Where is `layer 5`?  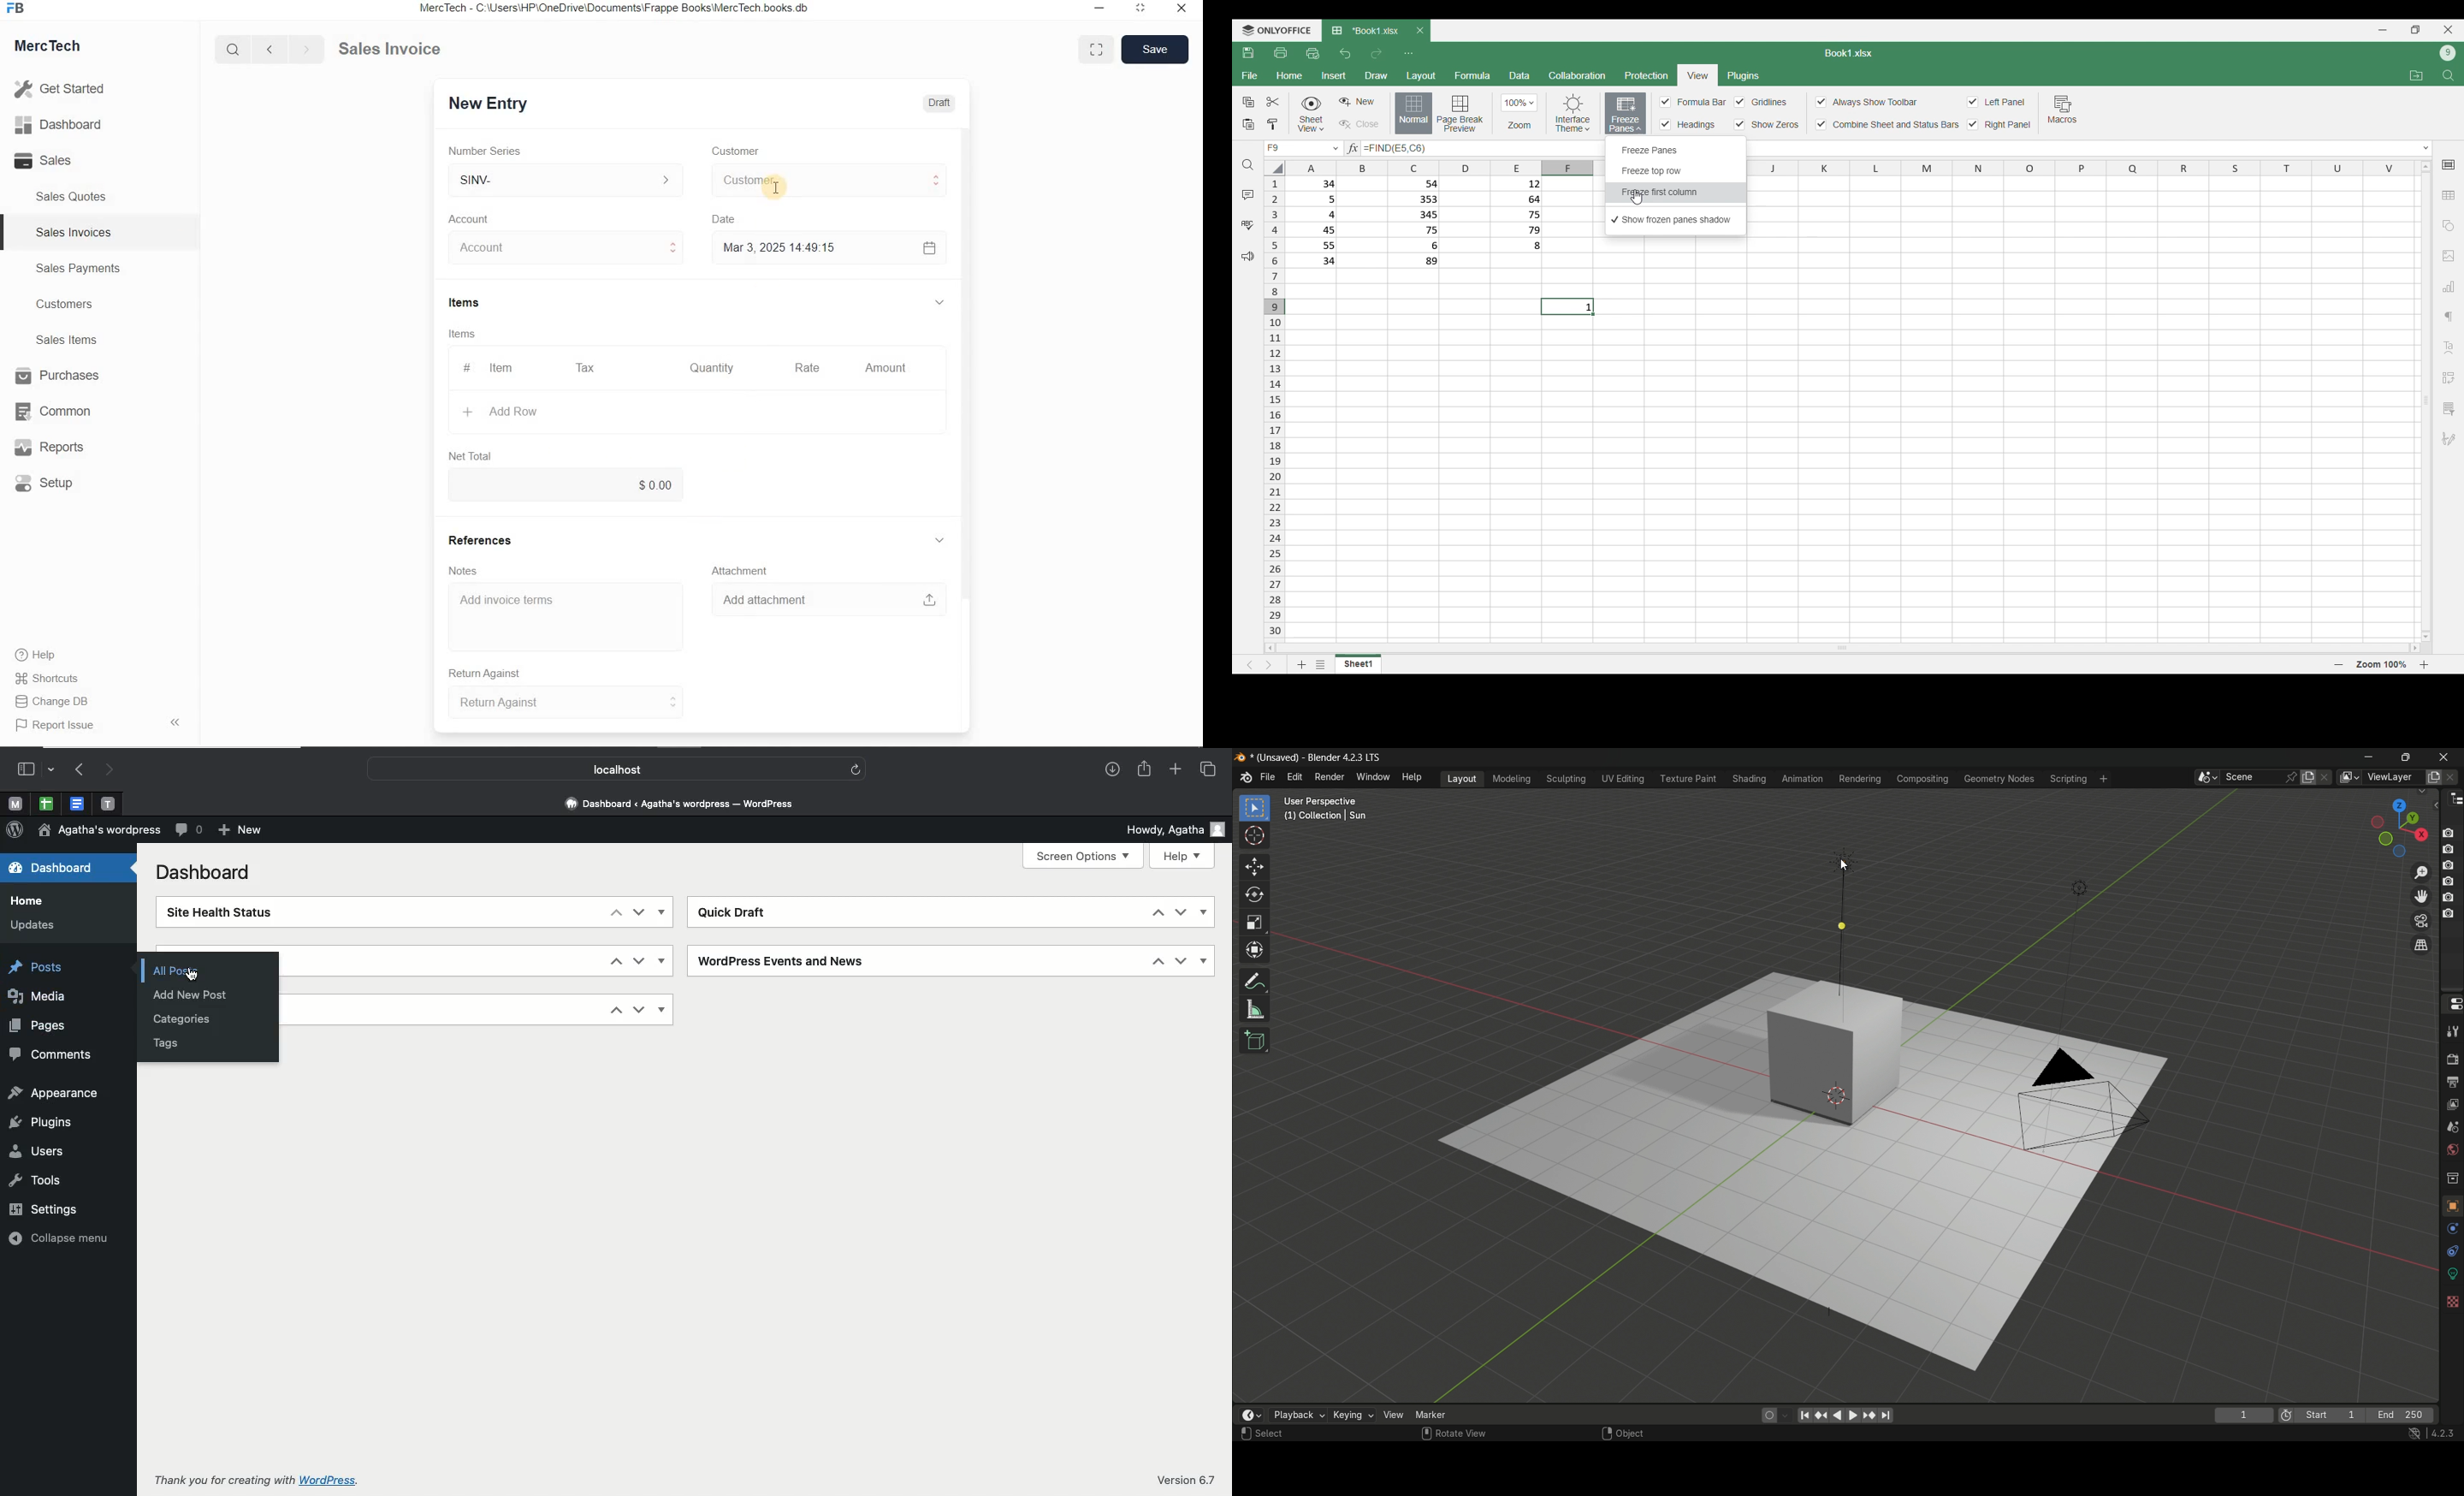 layer 5 is located at coordinates (2448, 898).